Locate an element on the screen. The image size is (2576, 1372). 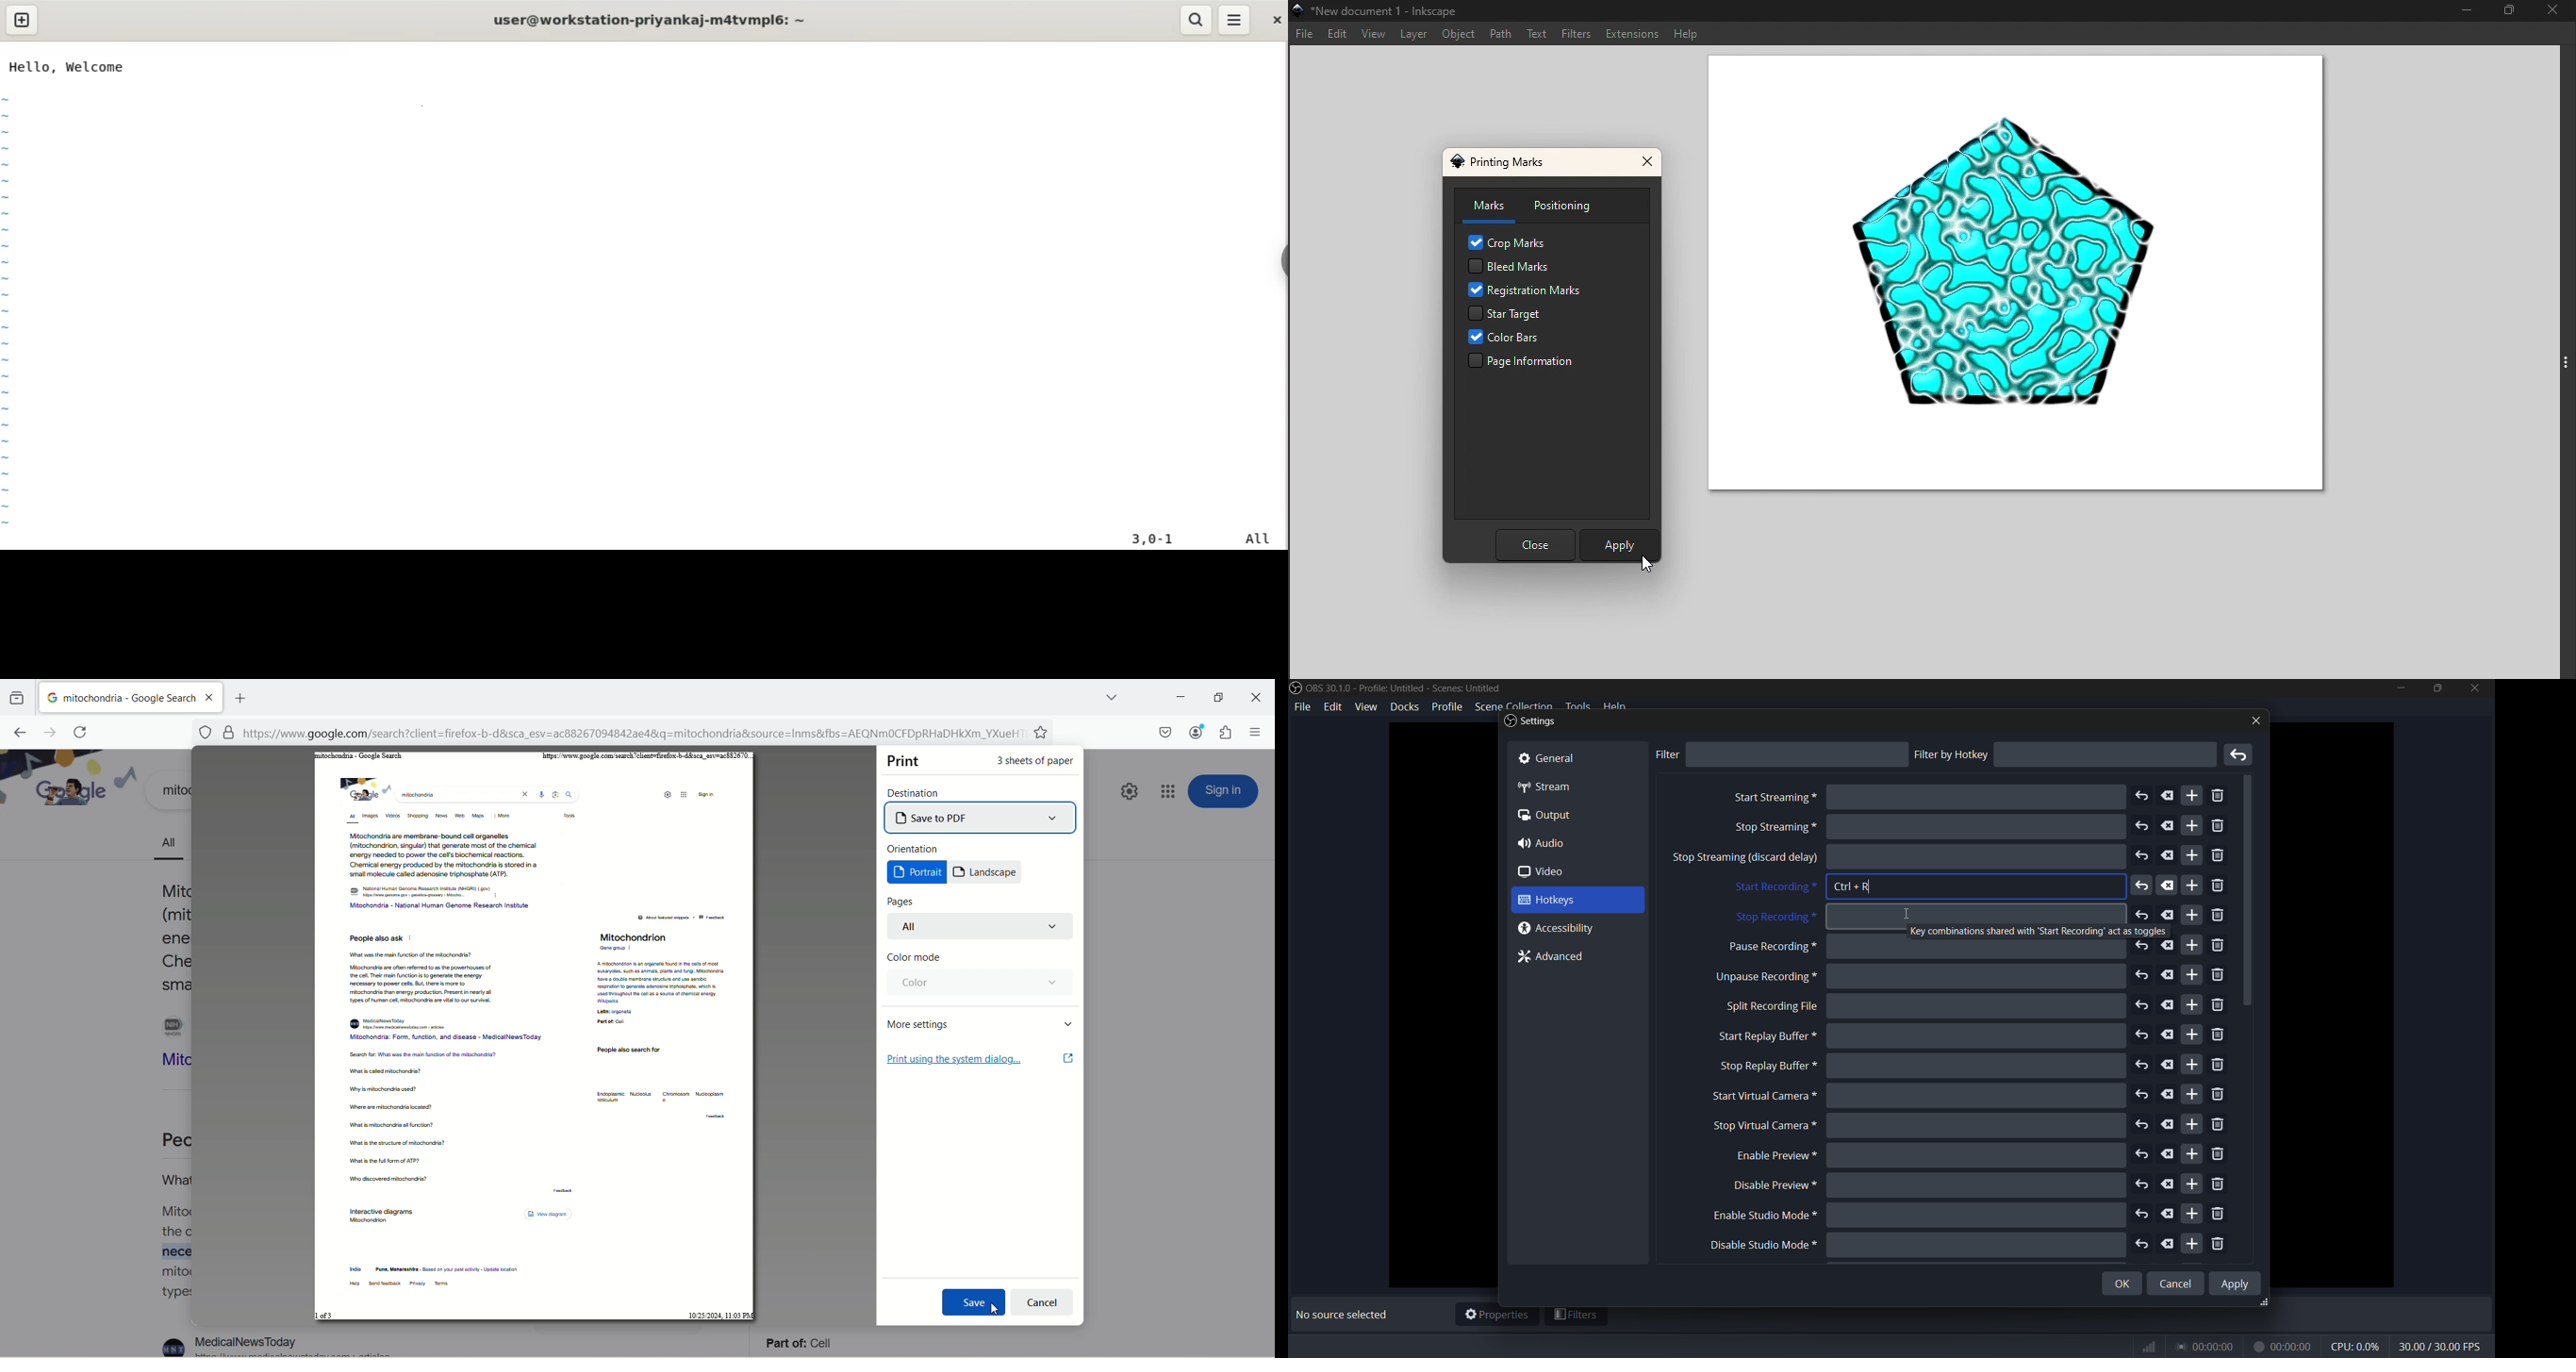
add more is located at coordinates (2191, 974).